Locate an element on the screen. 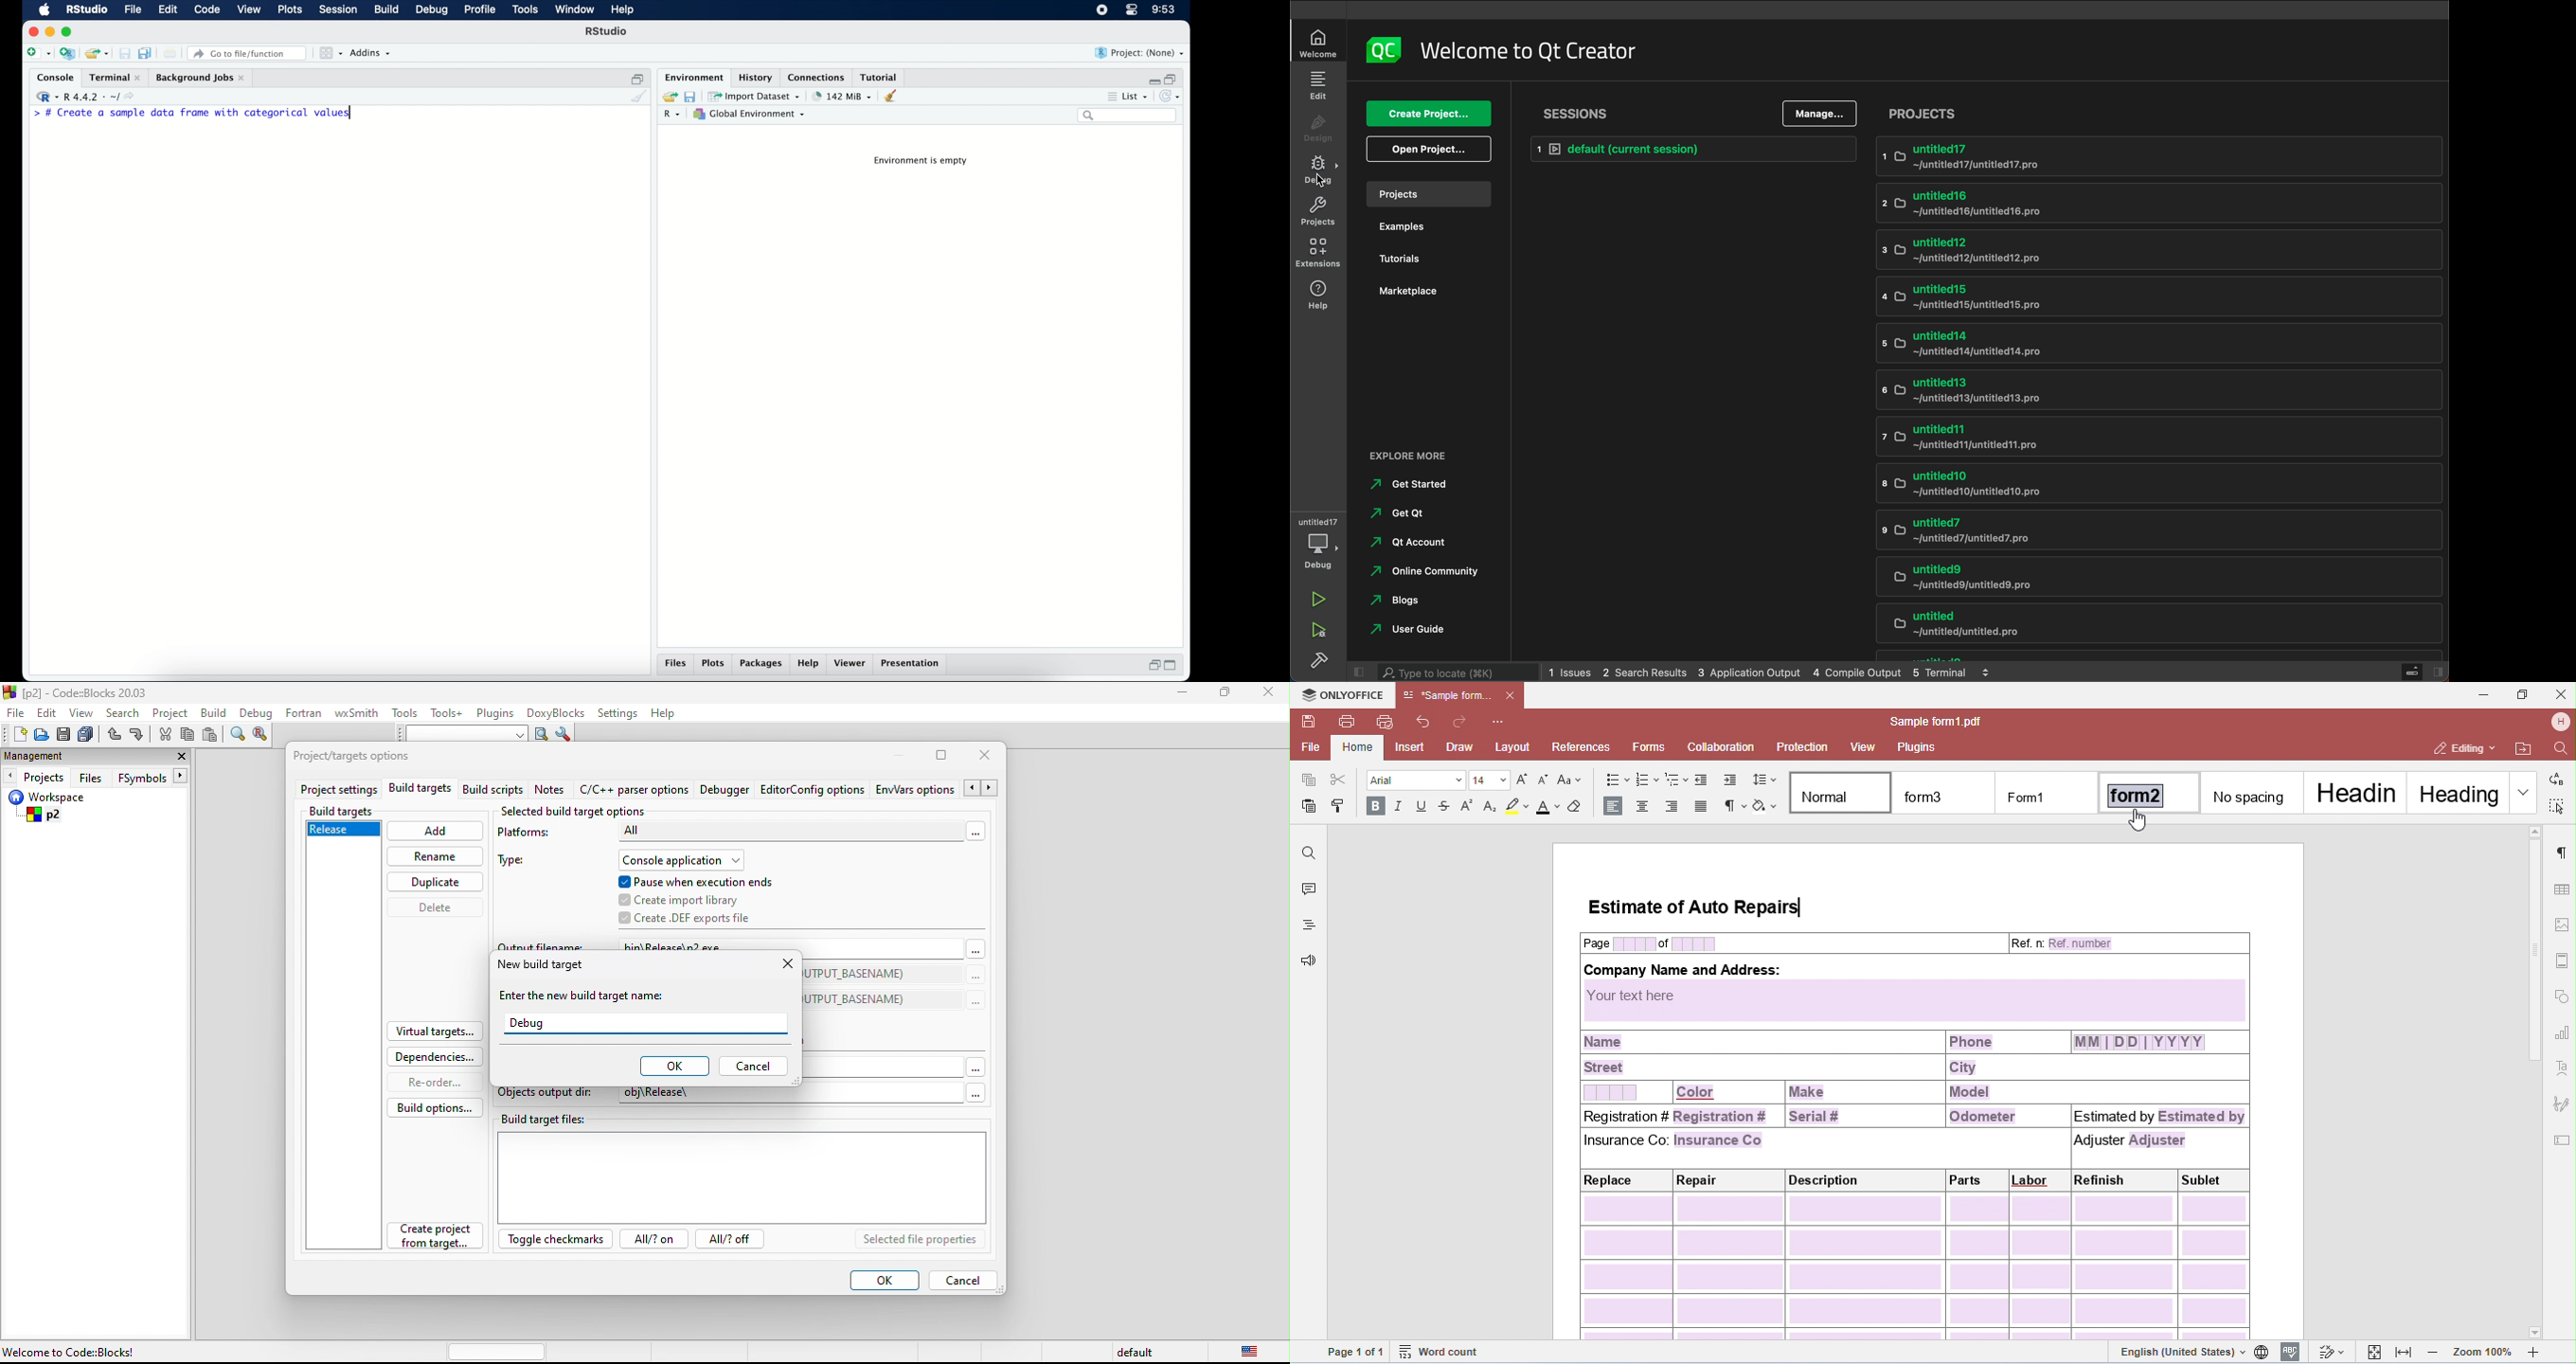 This screenshot has width=2576, height=1372. redo is located at coordinates (137, 736).